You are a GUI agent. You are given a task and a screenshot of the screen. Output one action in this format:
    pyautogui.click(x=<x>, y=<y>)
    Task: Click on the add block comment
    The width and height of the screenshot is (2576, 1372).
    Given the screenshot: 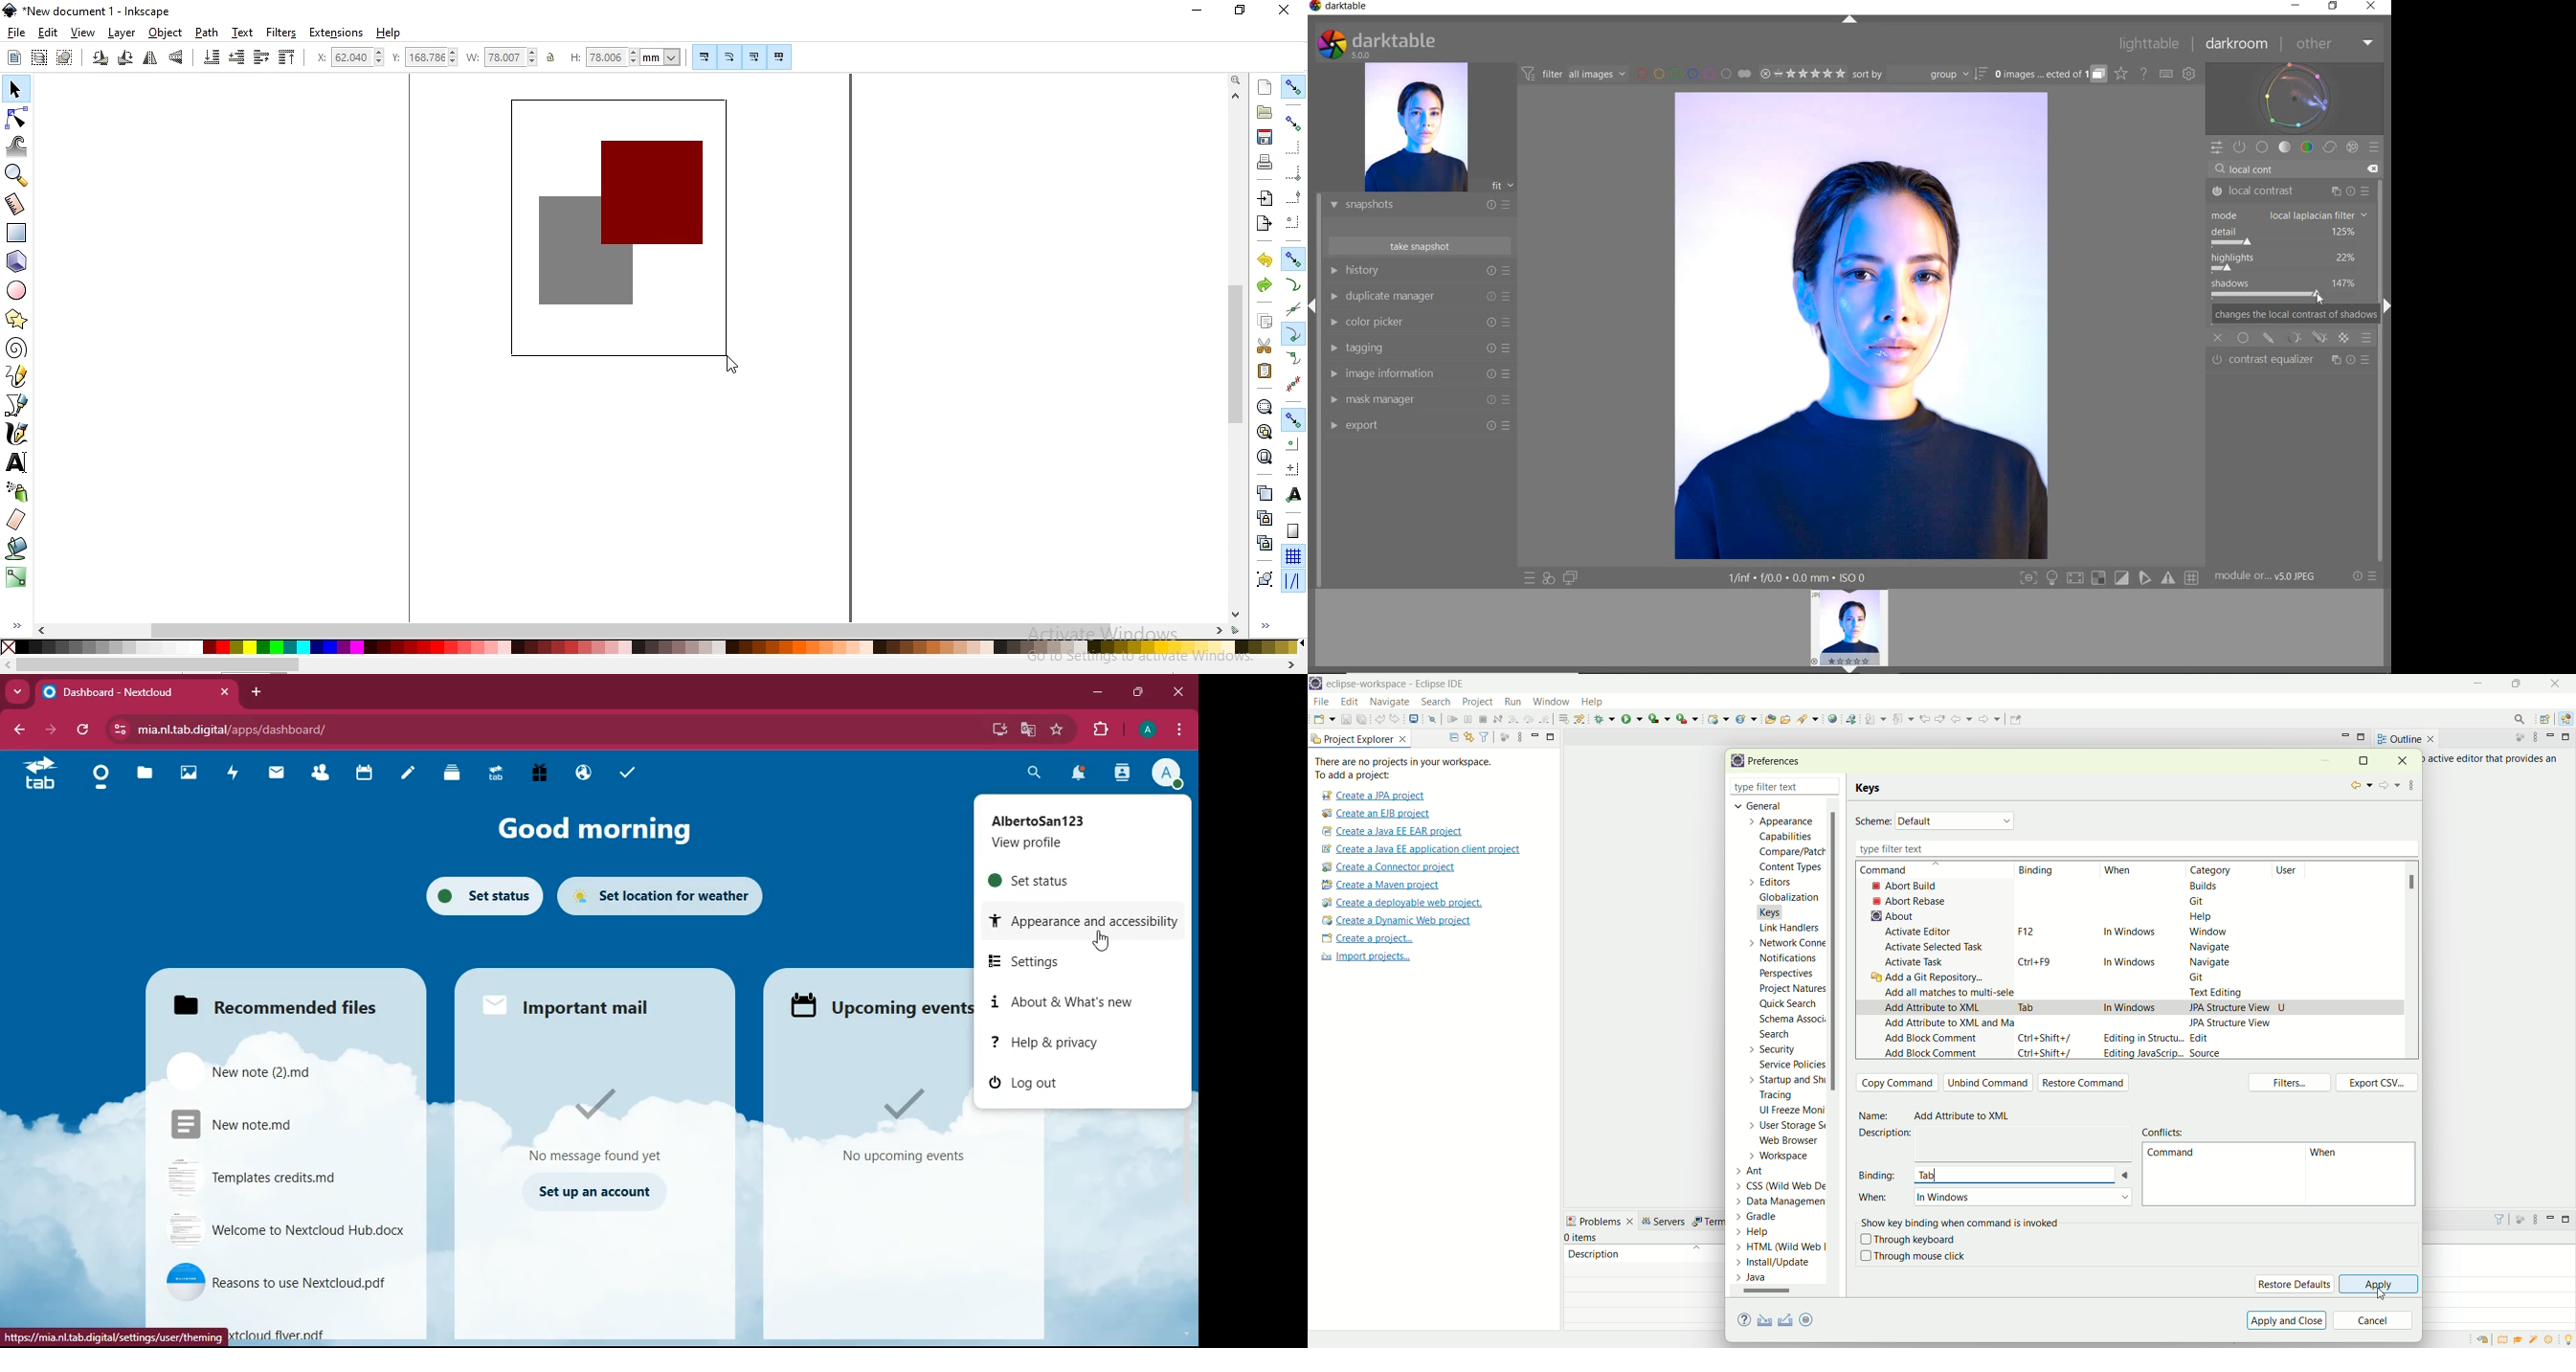 What is the action you would take?
    pyautogui.click(x=1931, y=1054)
    